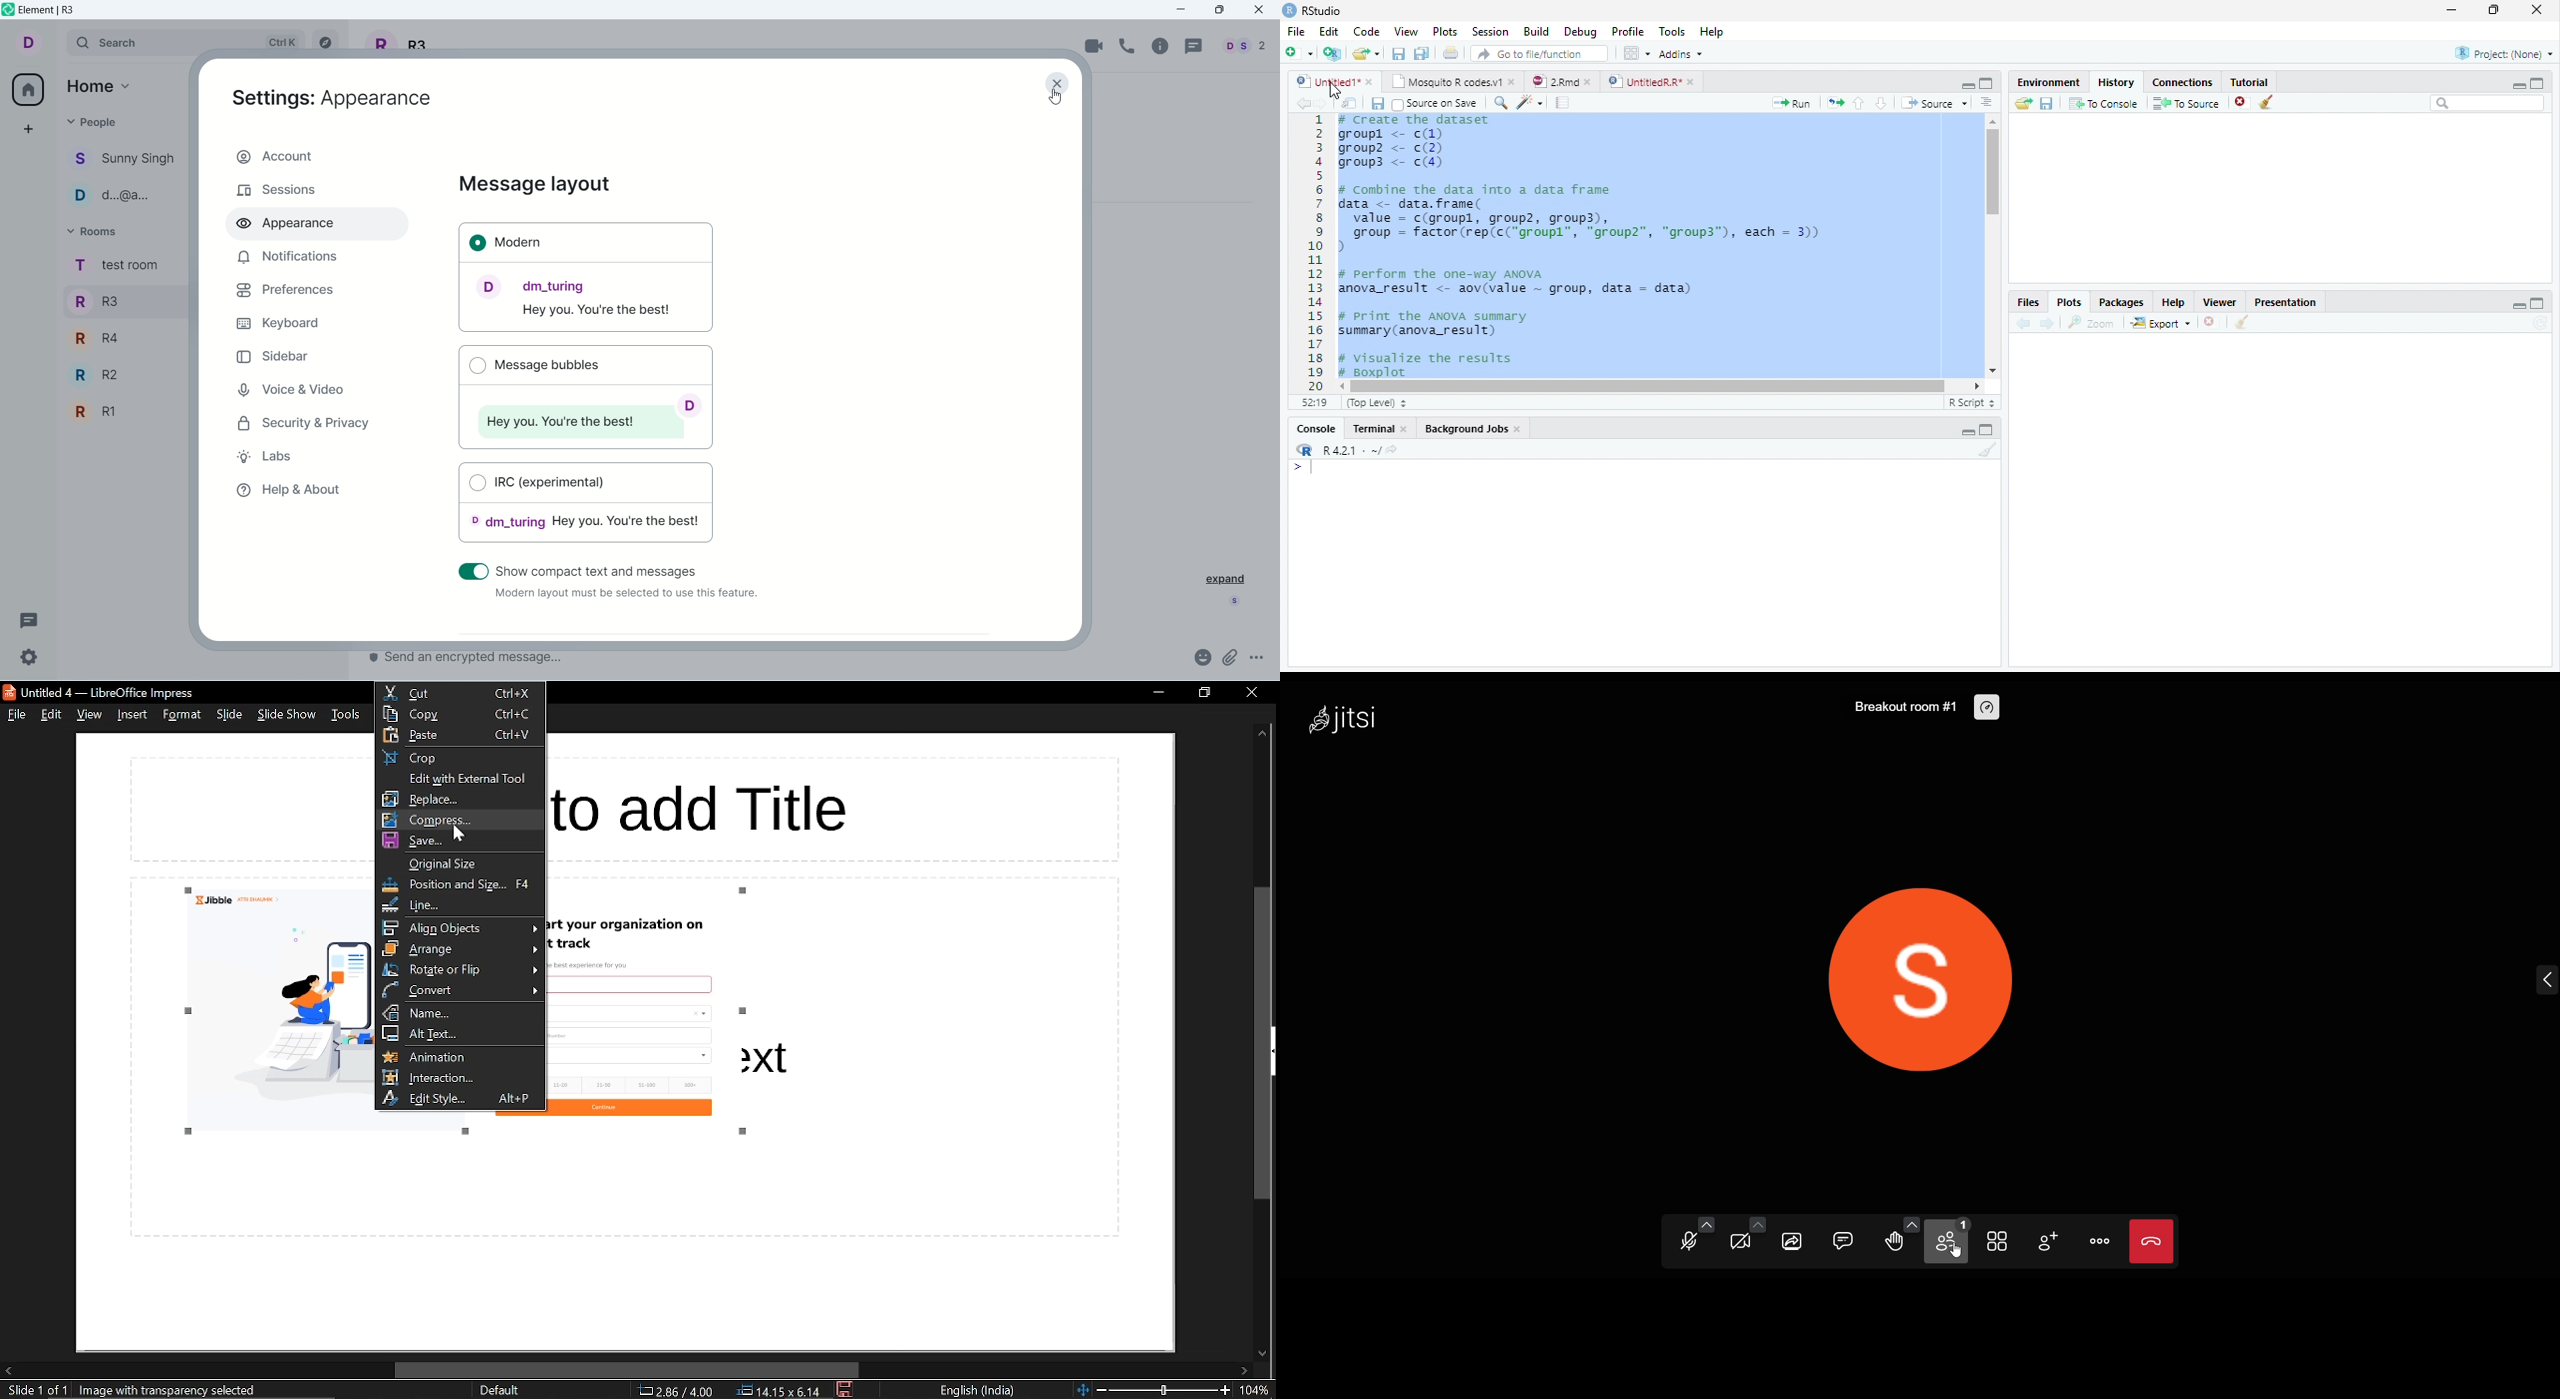  I want to click on Tools, so click(1674, 31).